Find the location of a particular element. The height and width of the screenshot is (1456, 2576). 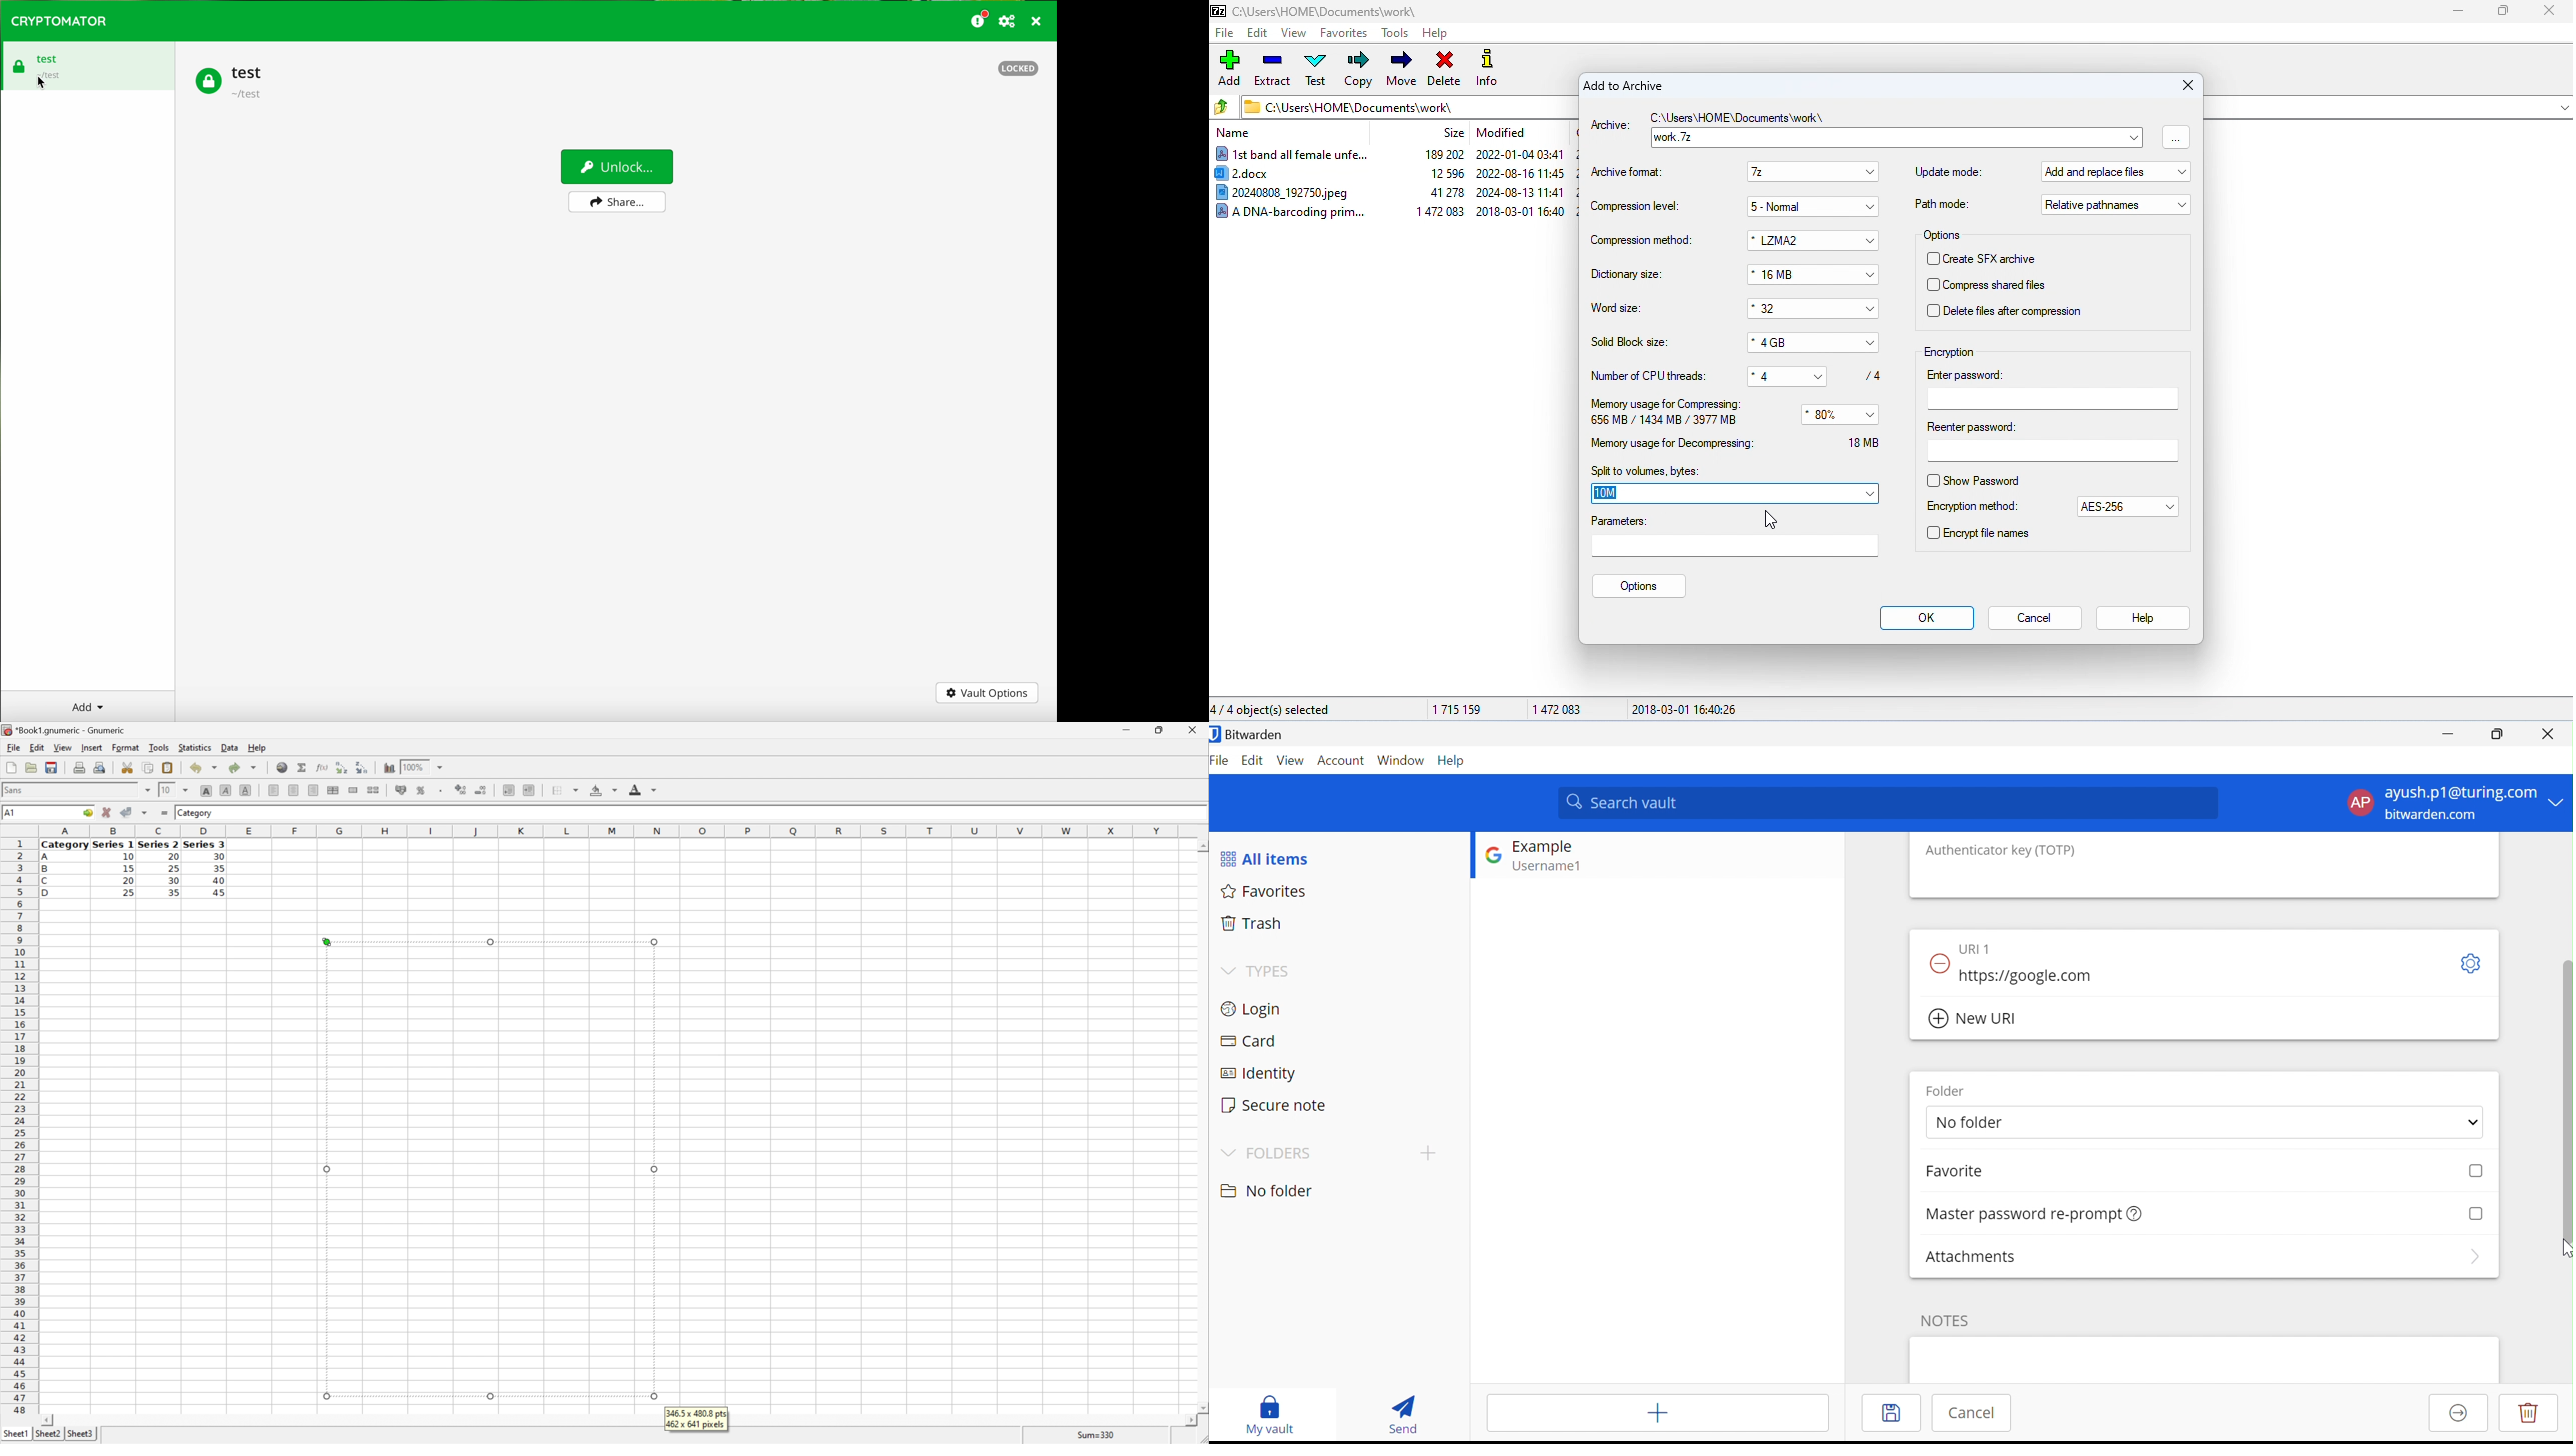

Notes is located at coordinates (1946, 1320).